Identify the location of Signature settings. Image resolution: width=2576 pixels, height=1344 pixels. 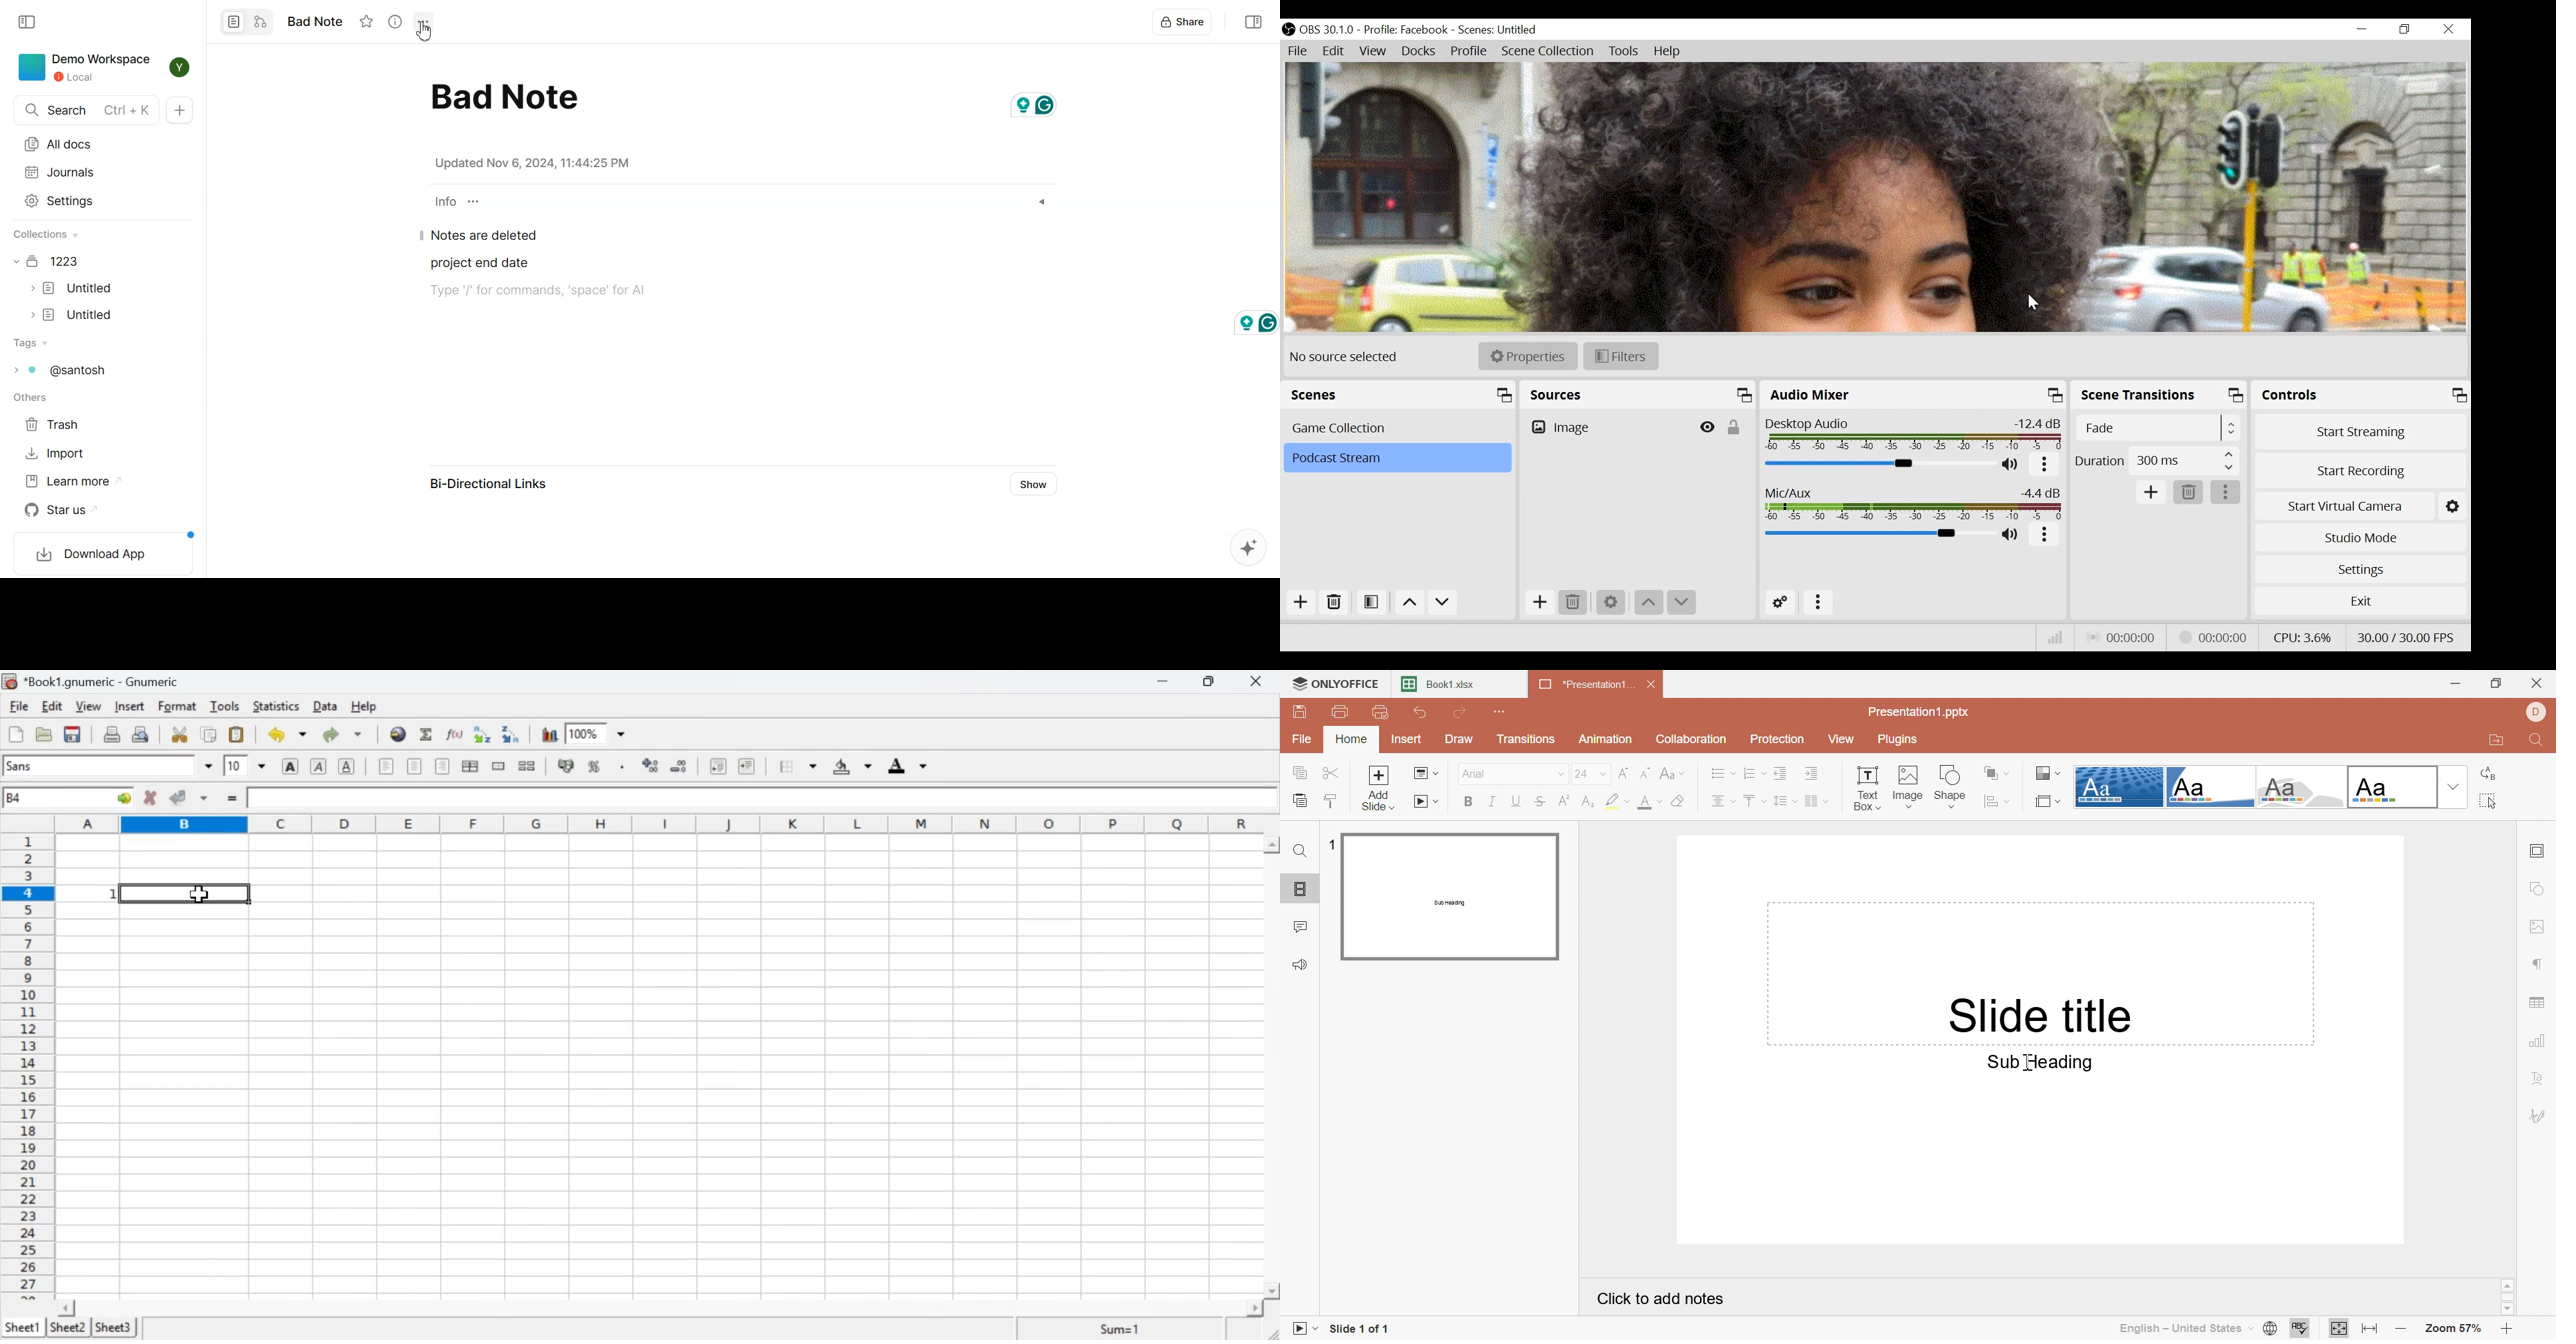
(2540, 1116).